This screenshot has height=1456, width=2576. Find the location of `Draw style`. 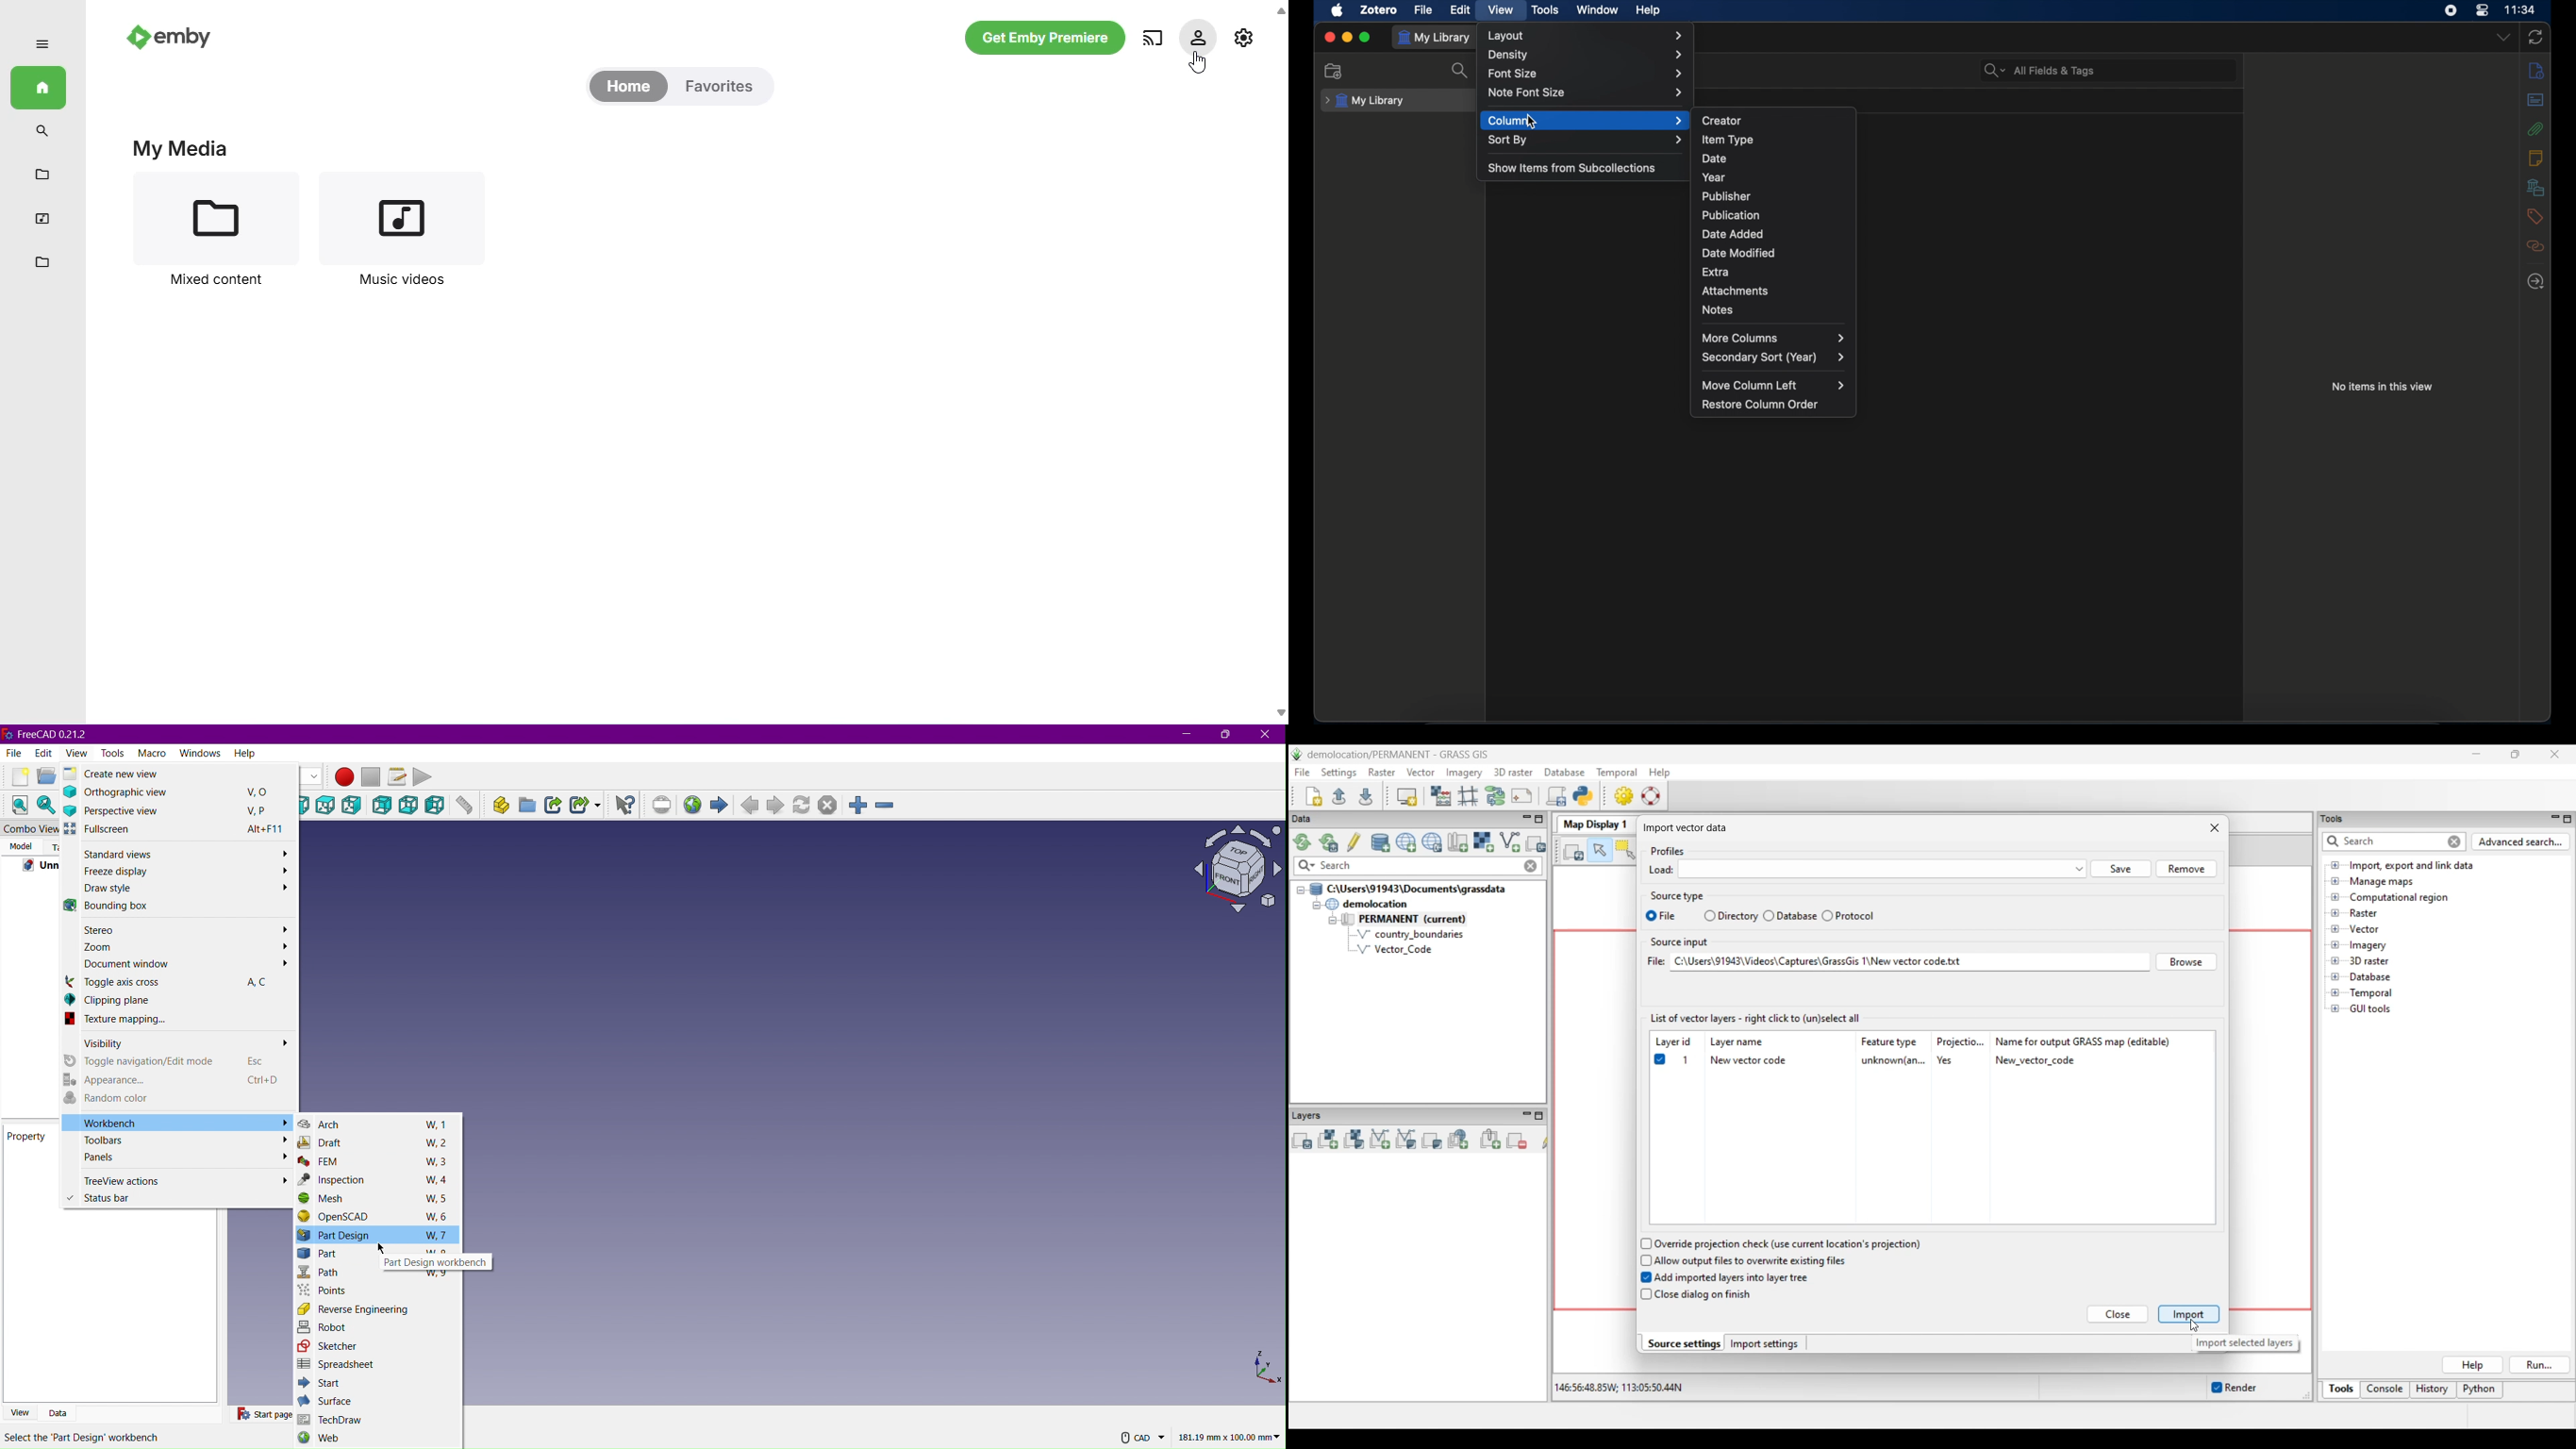

Draw style is located at coordinates (177, 890).